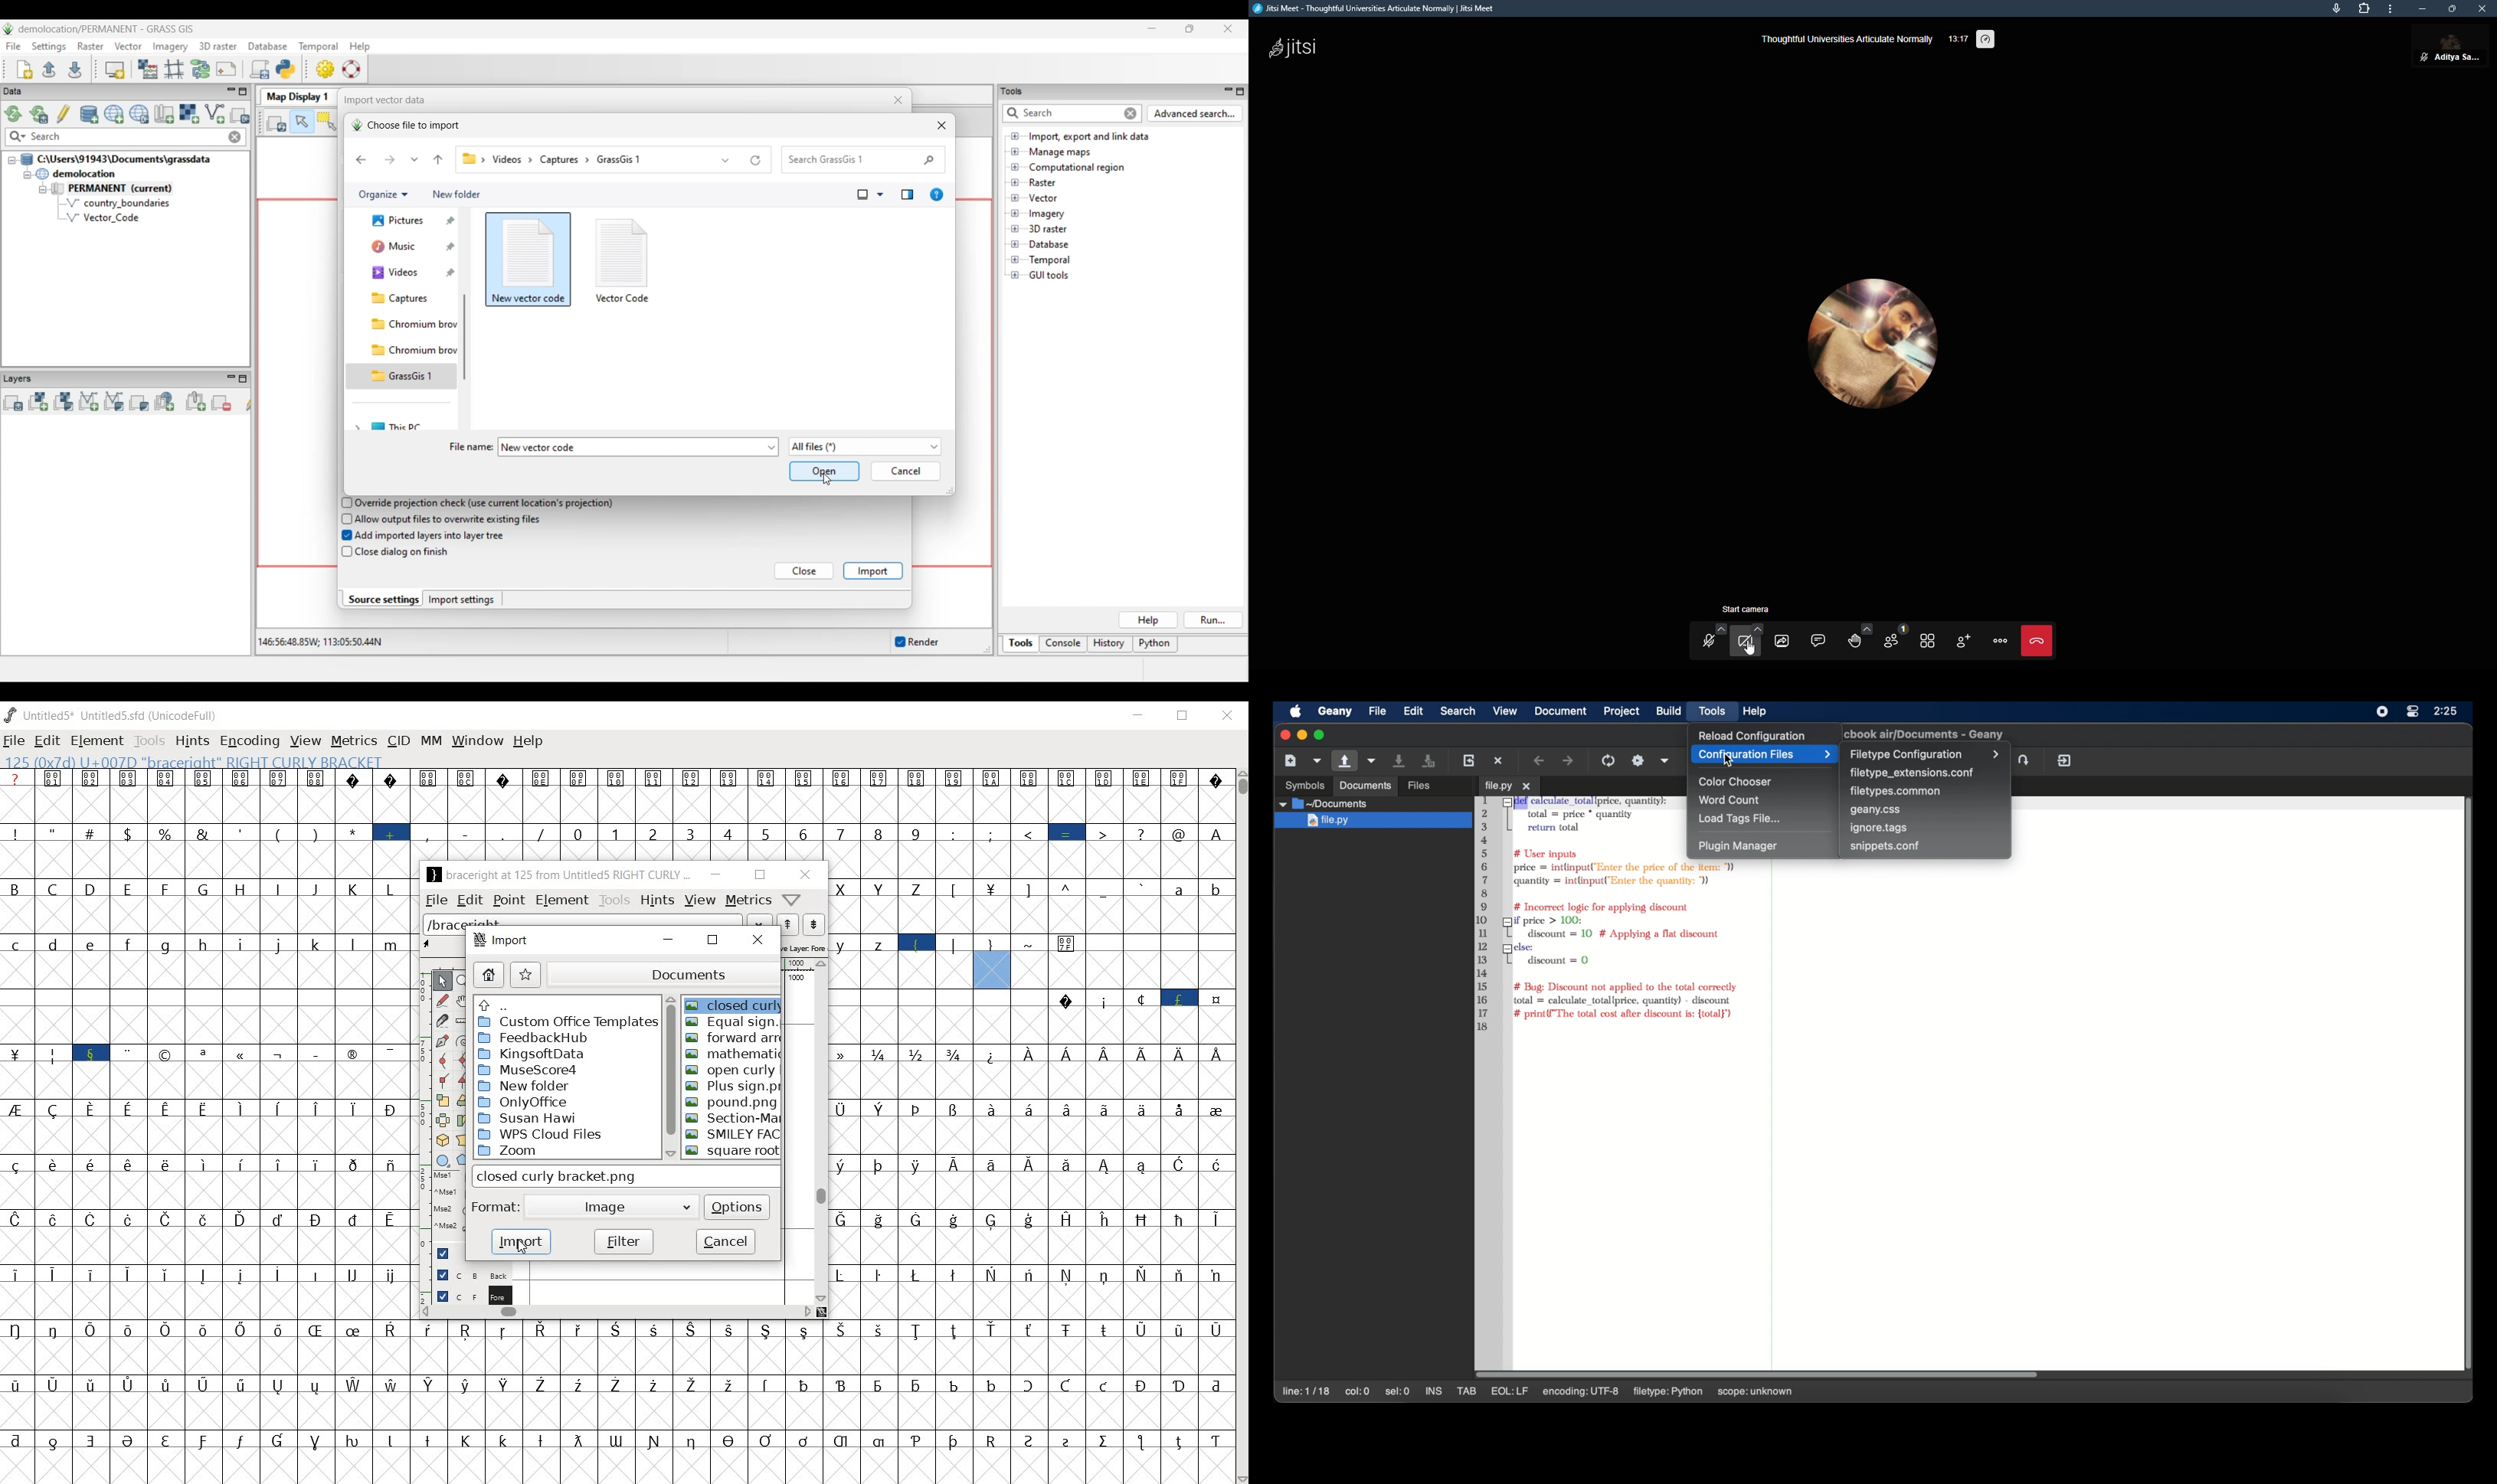  Describe the element at coordinates (191, 761) in the screenshot. I see `125 (0X7b) U+007D "braceright" RIGHT CURLY BRACKET` at that location.